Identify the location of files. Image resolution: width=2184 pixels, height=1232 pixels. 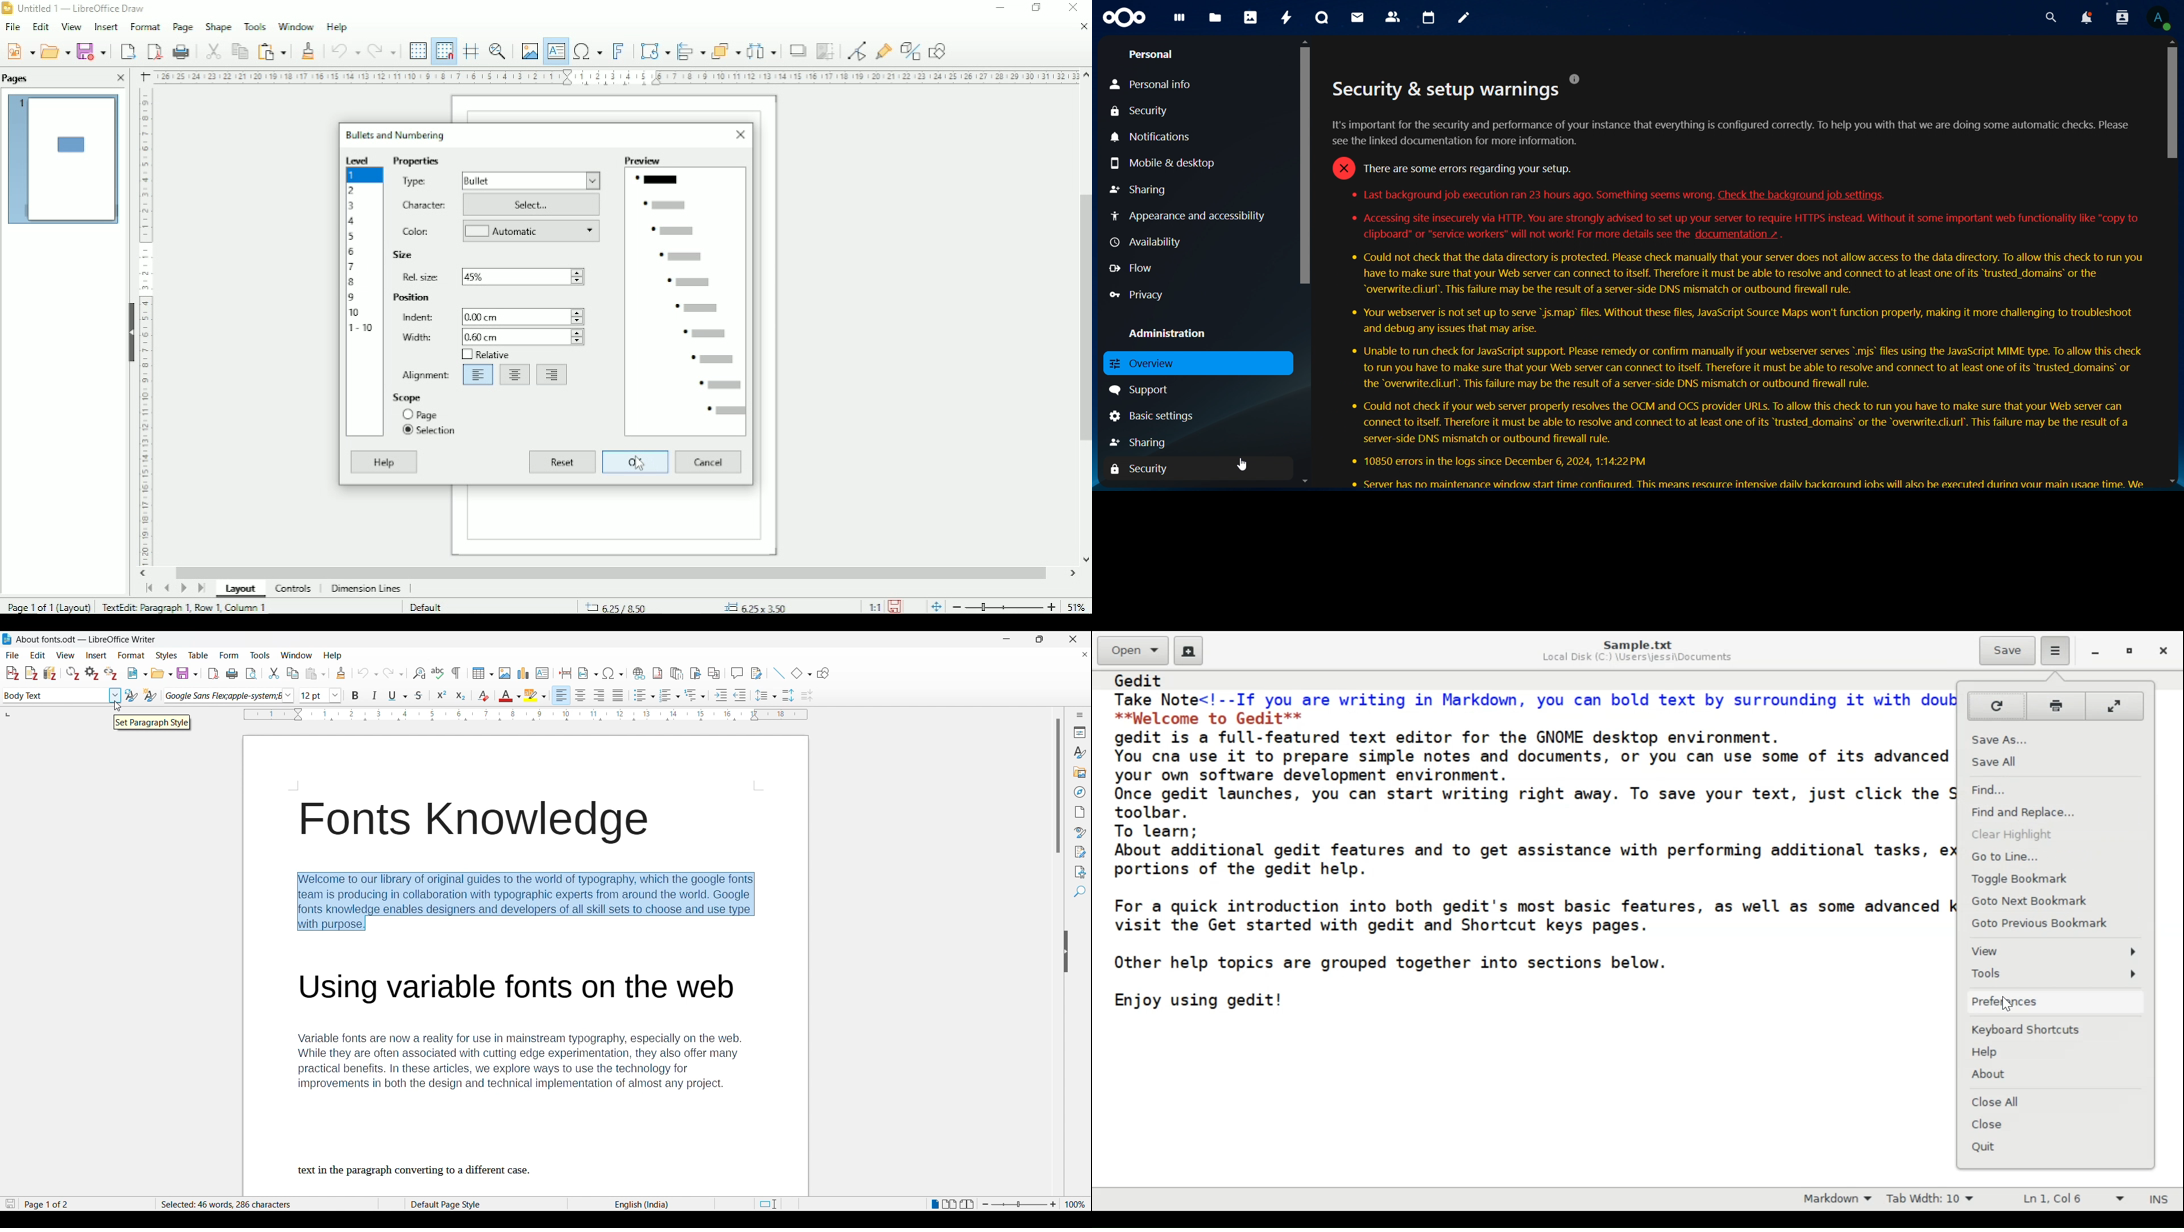
(1214, 18).